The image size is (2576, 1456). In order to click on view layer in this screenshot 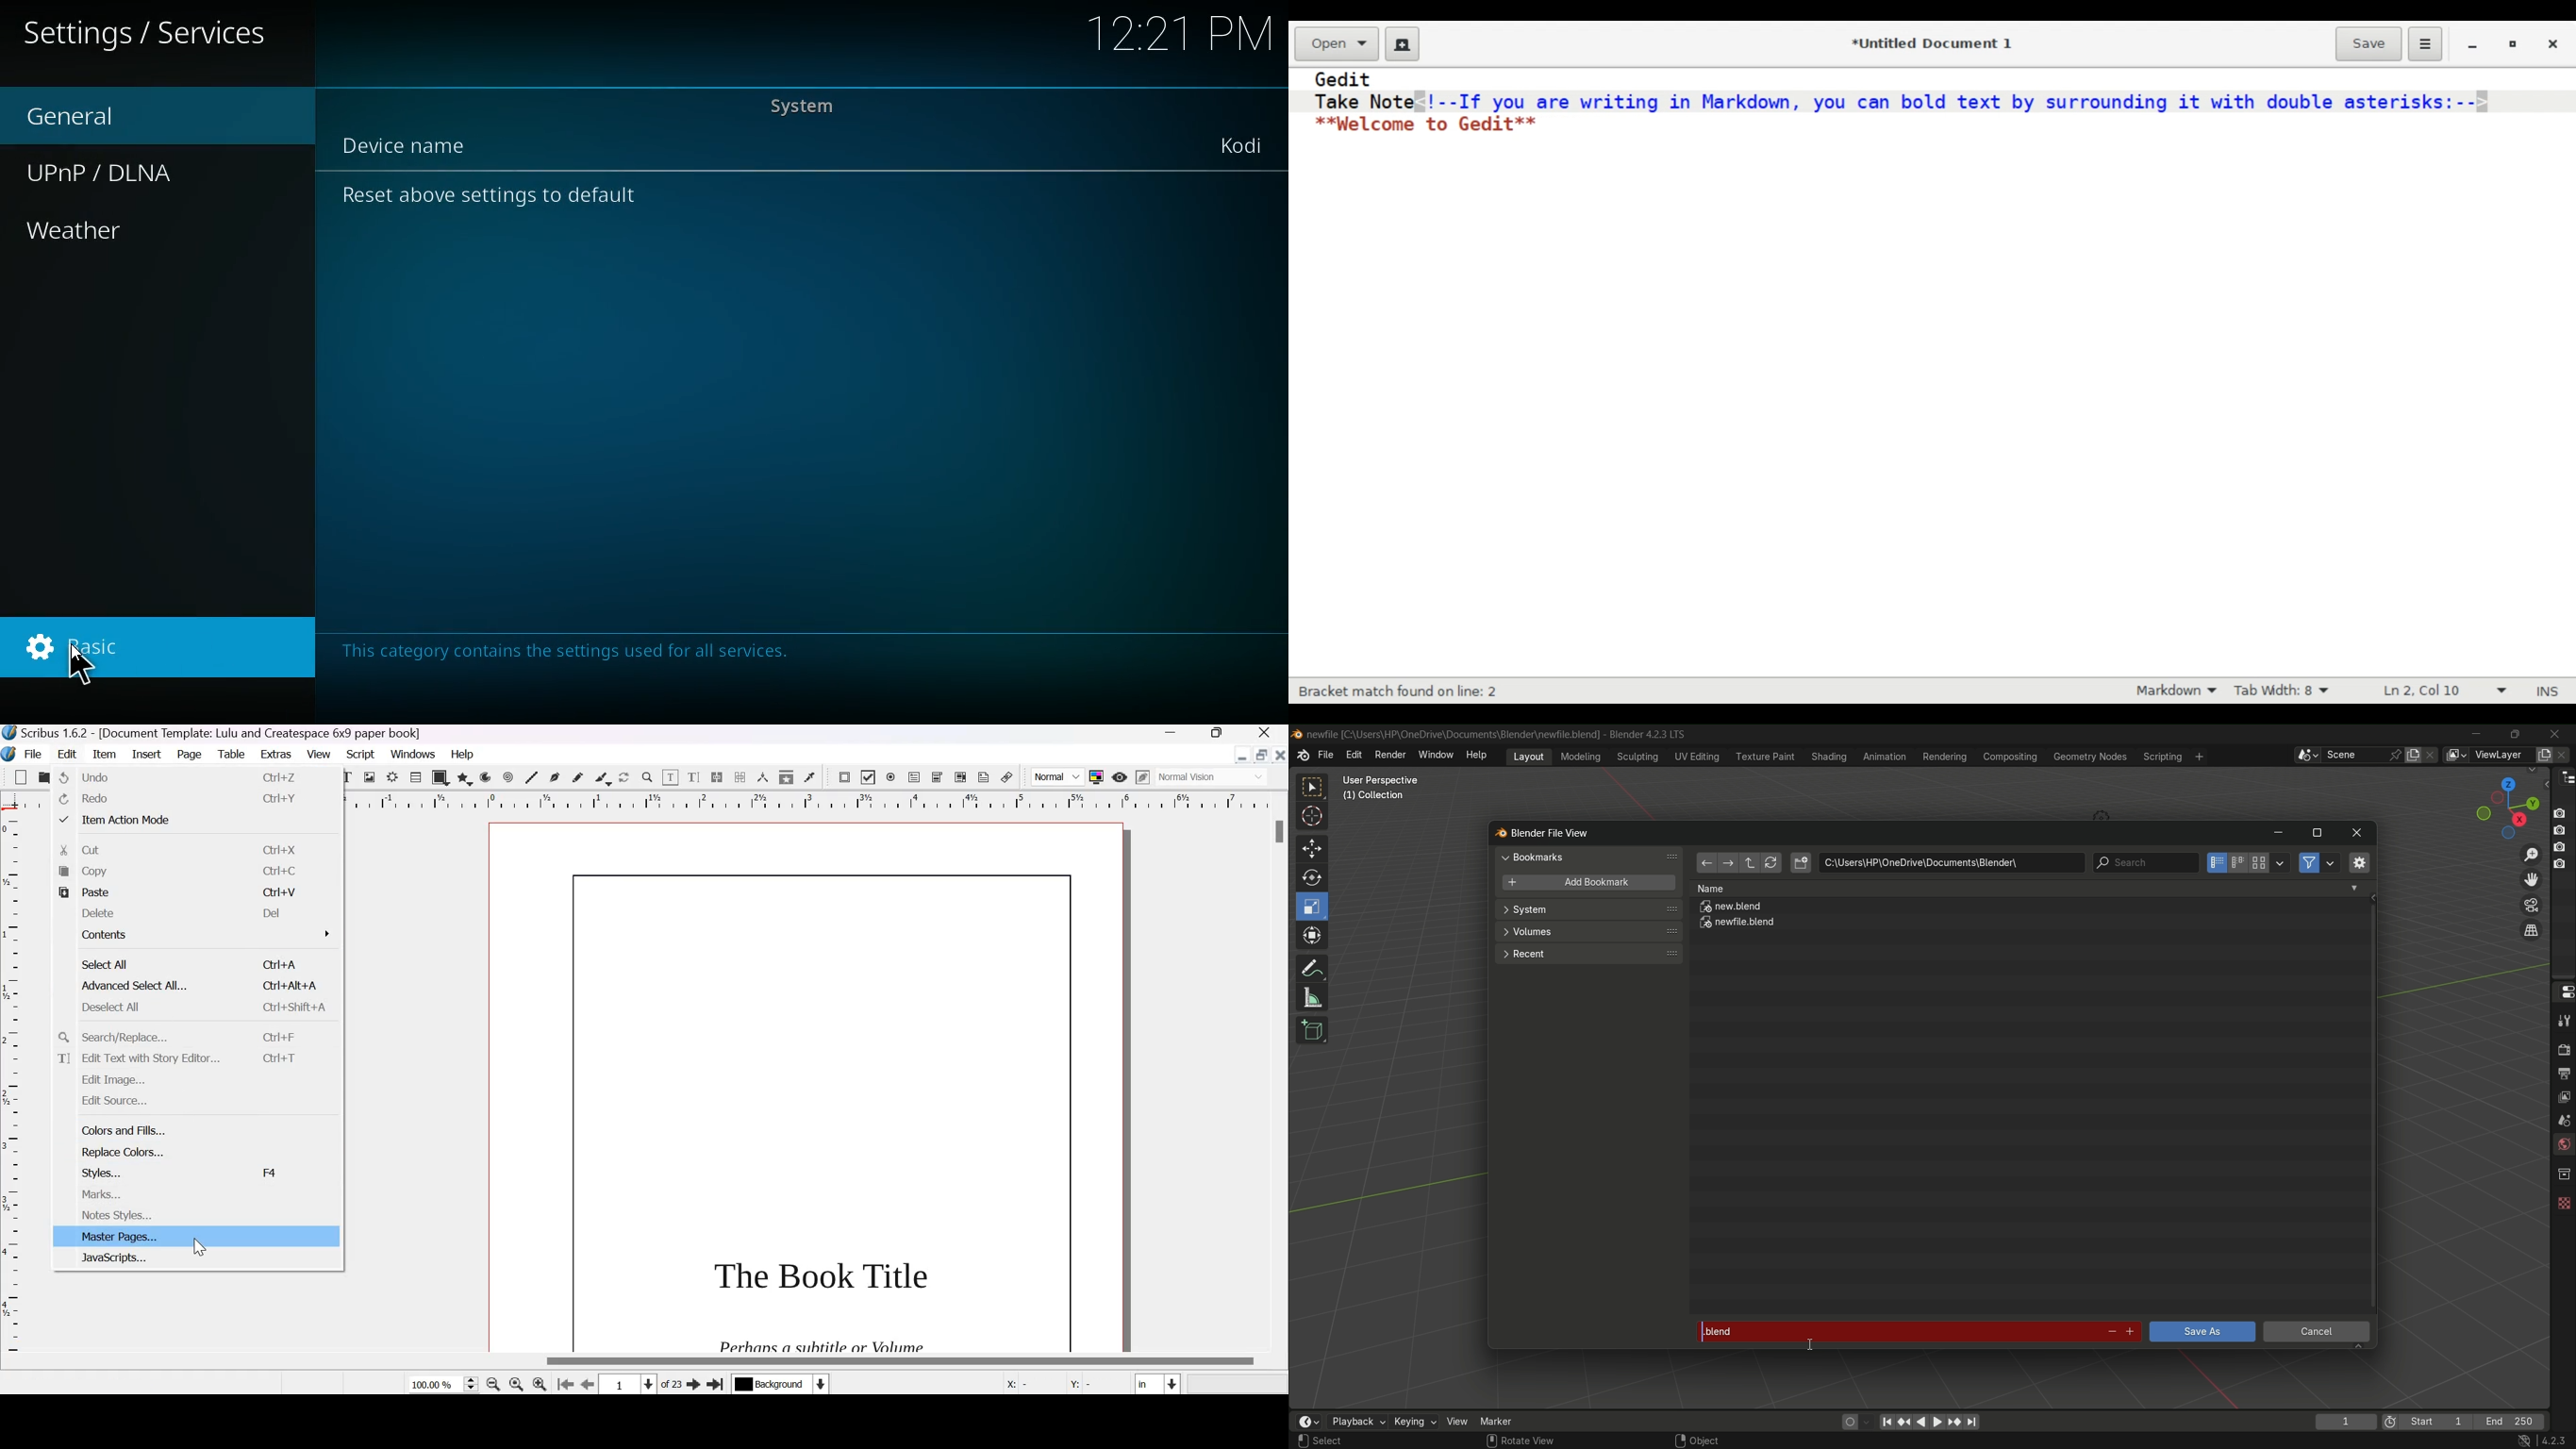, I will do `click(2456, 755)`.